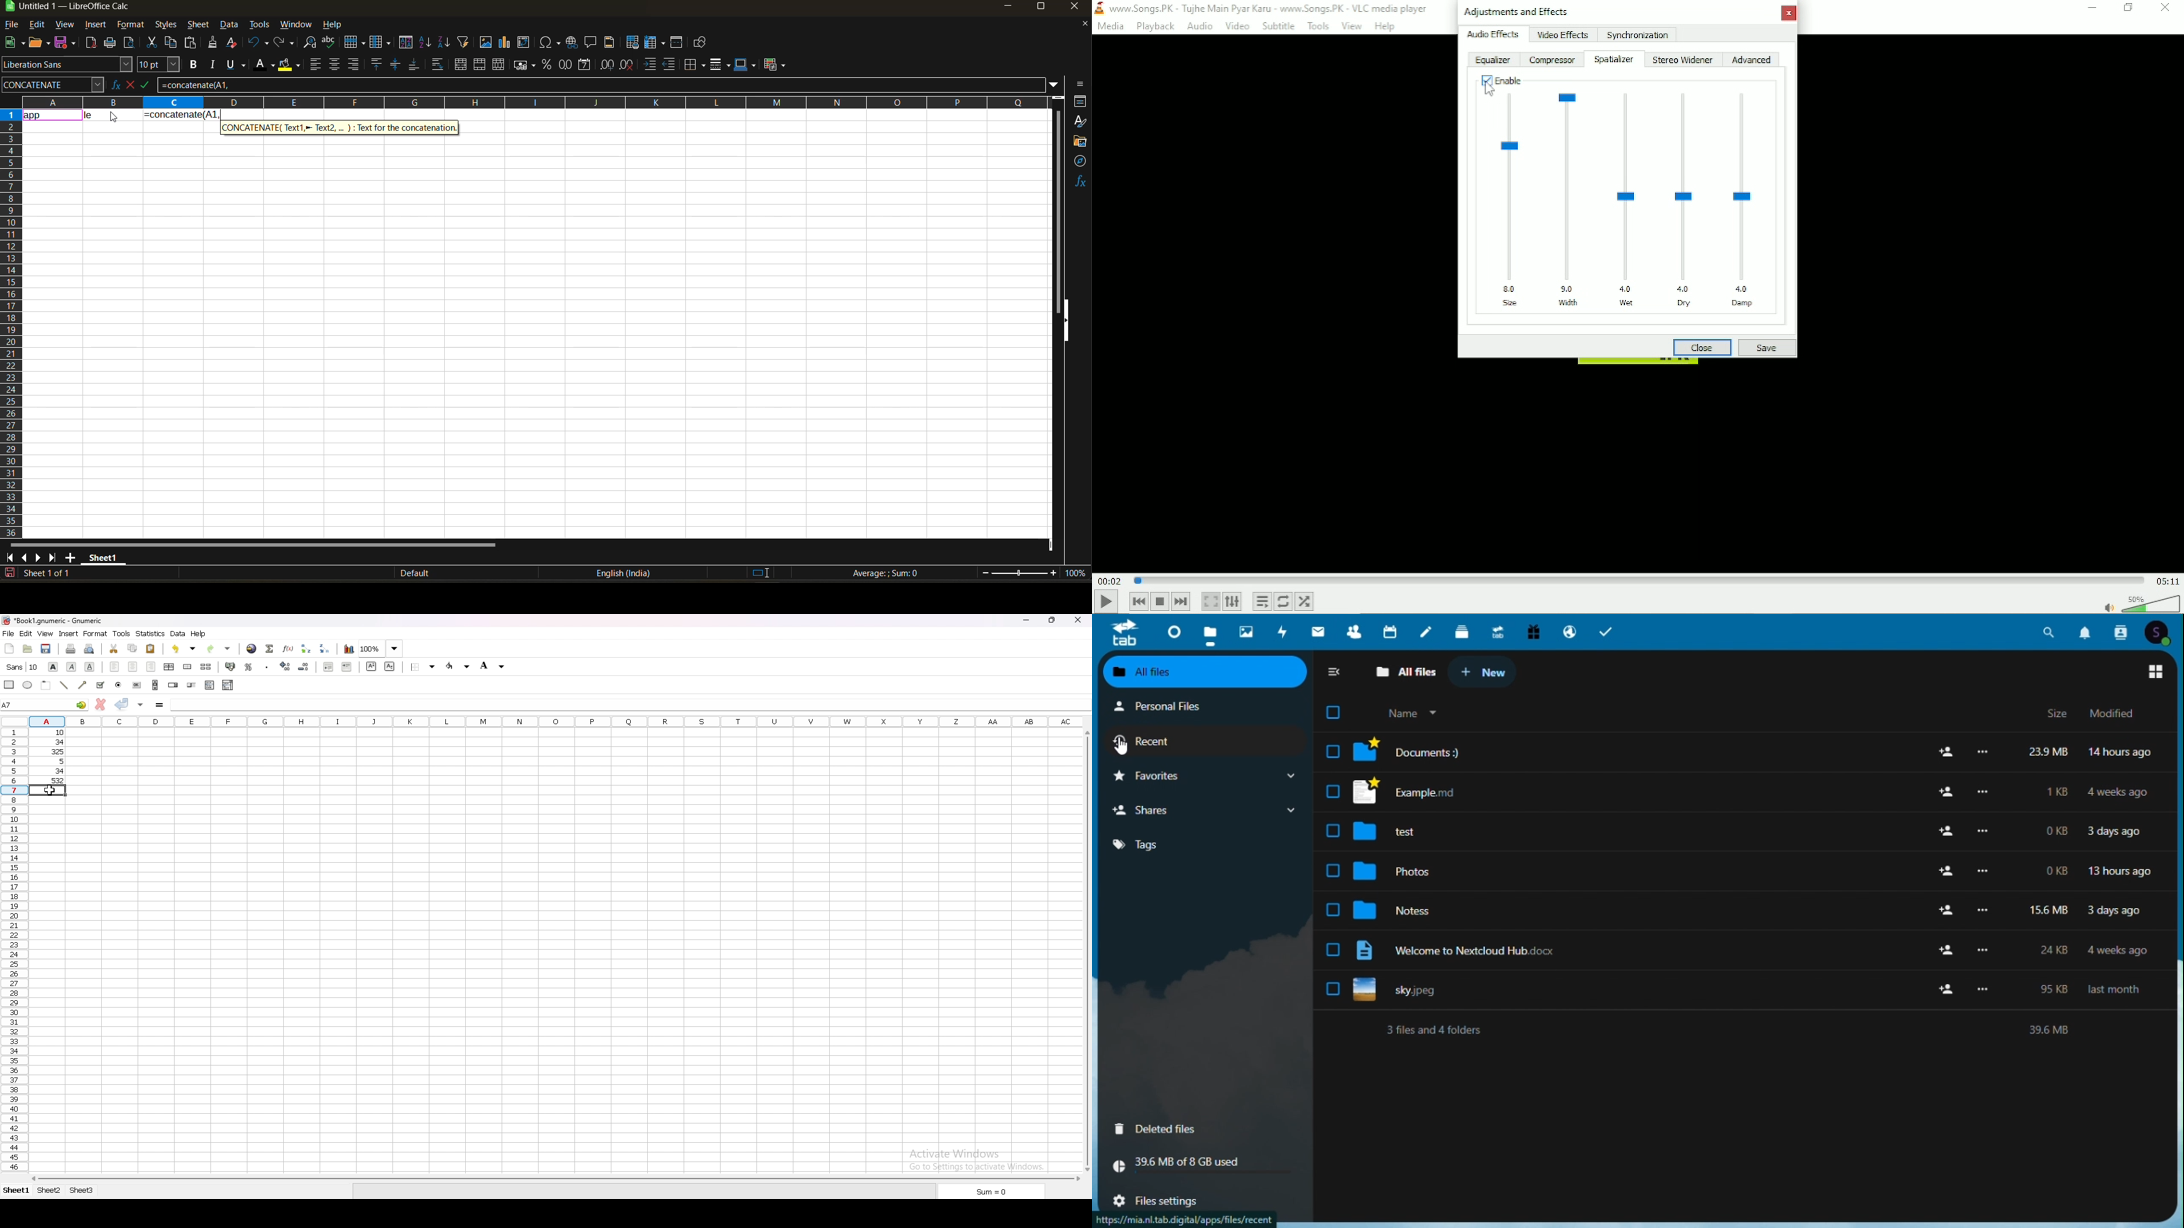 This screenshot has width=2184, height=1232. What do you see at coordinates (101, 685) in the screenshot?
I see `tickbox` at bounding box center [101, 685].